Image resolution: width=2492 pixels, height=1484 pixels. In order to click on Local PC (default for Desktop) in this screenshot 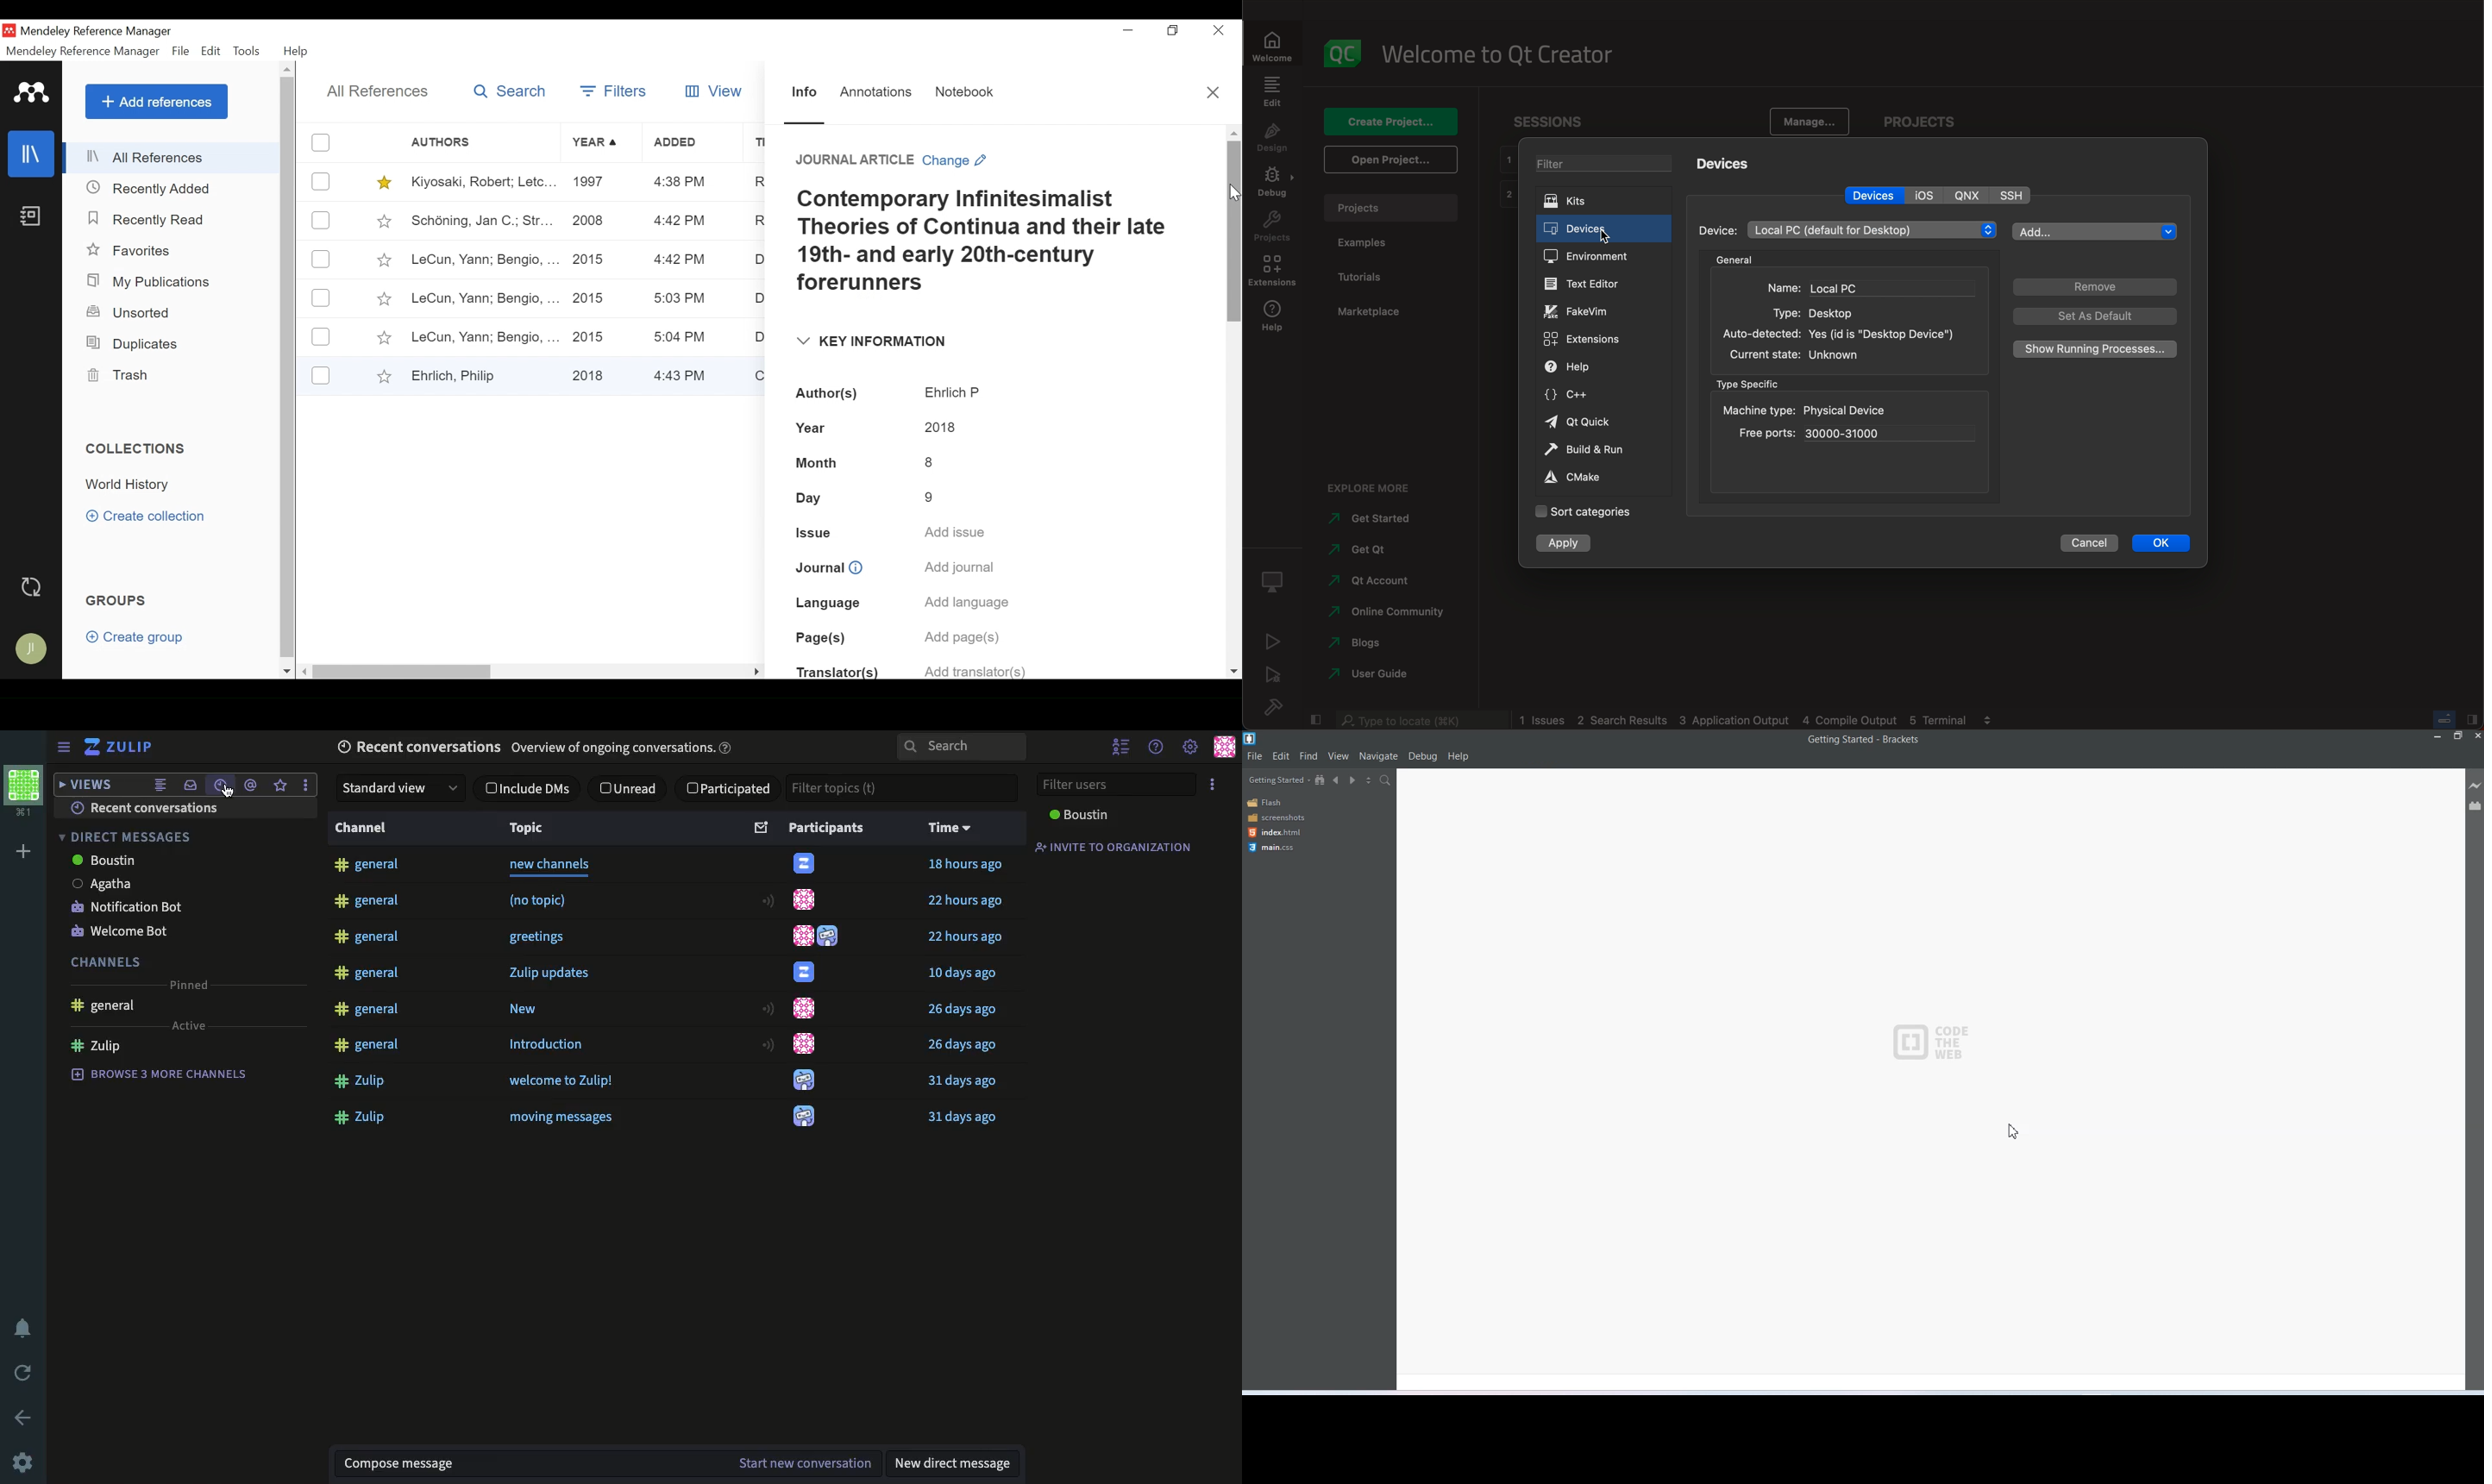, I will do `click(1871, 230)`.